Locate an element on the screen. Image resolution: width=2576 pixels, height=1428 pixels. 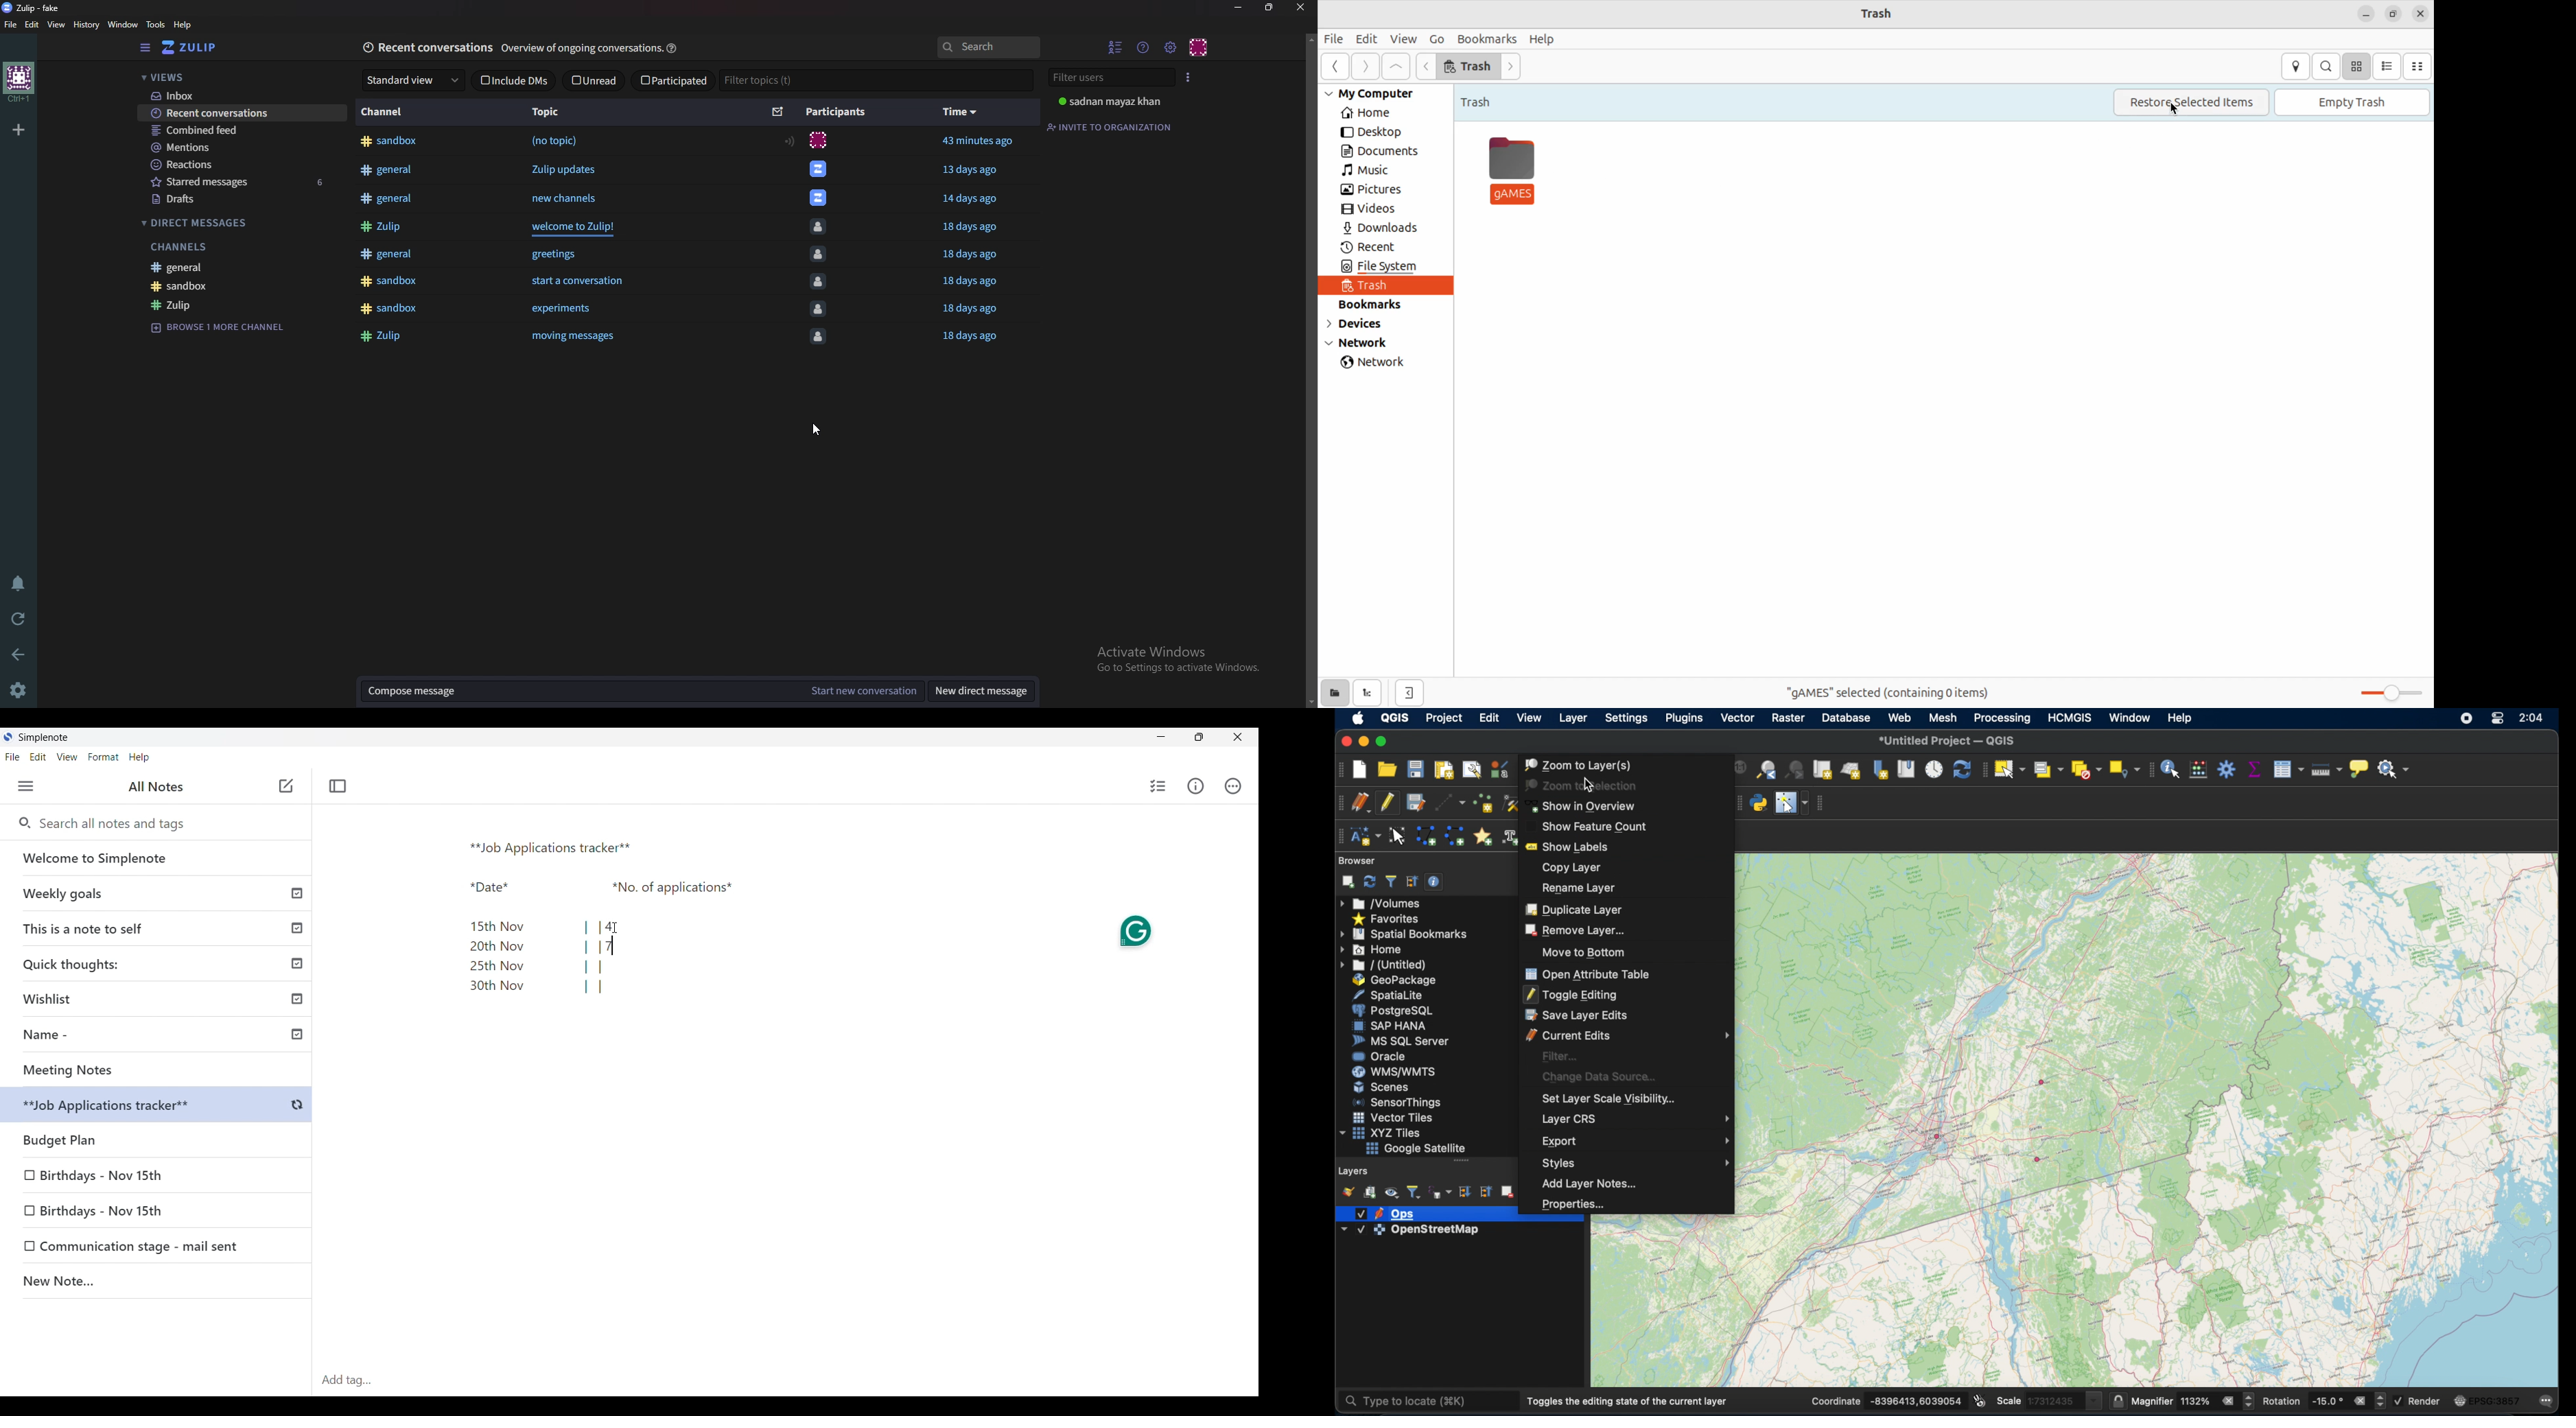
show in overview is located at coordinates (1584, 806).